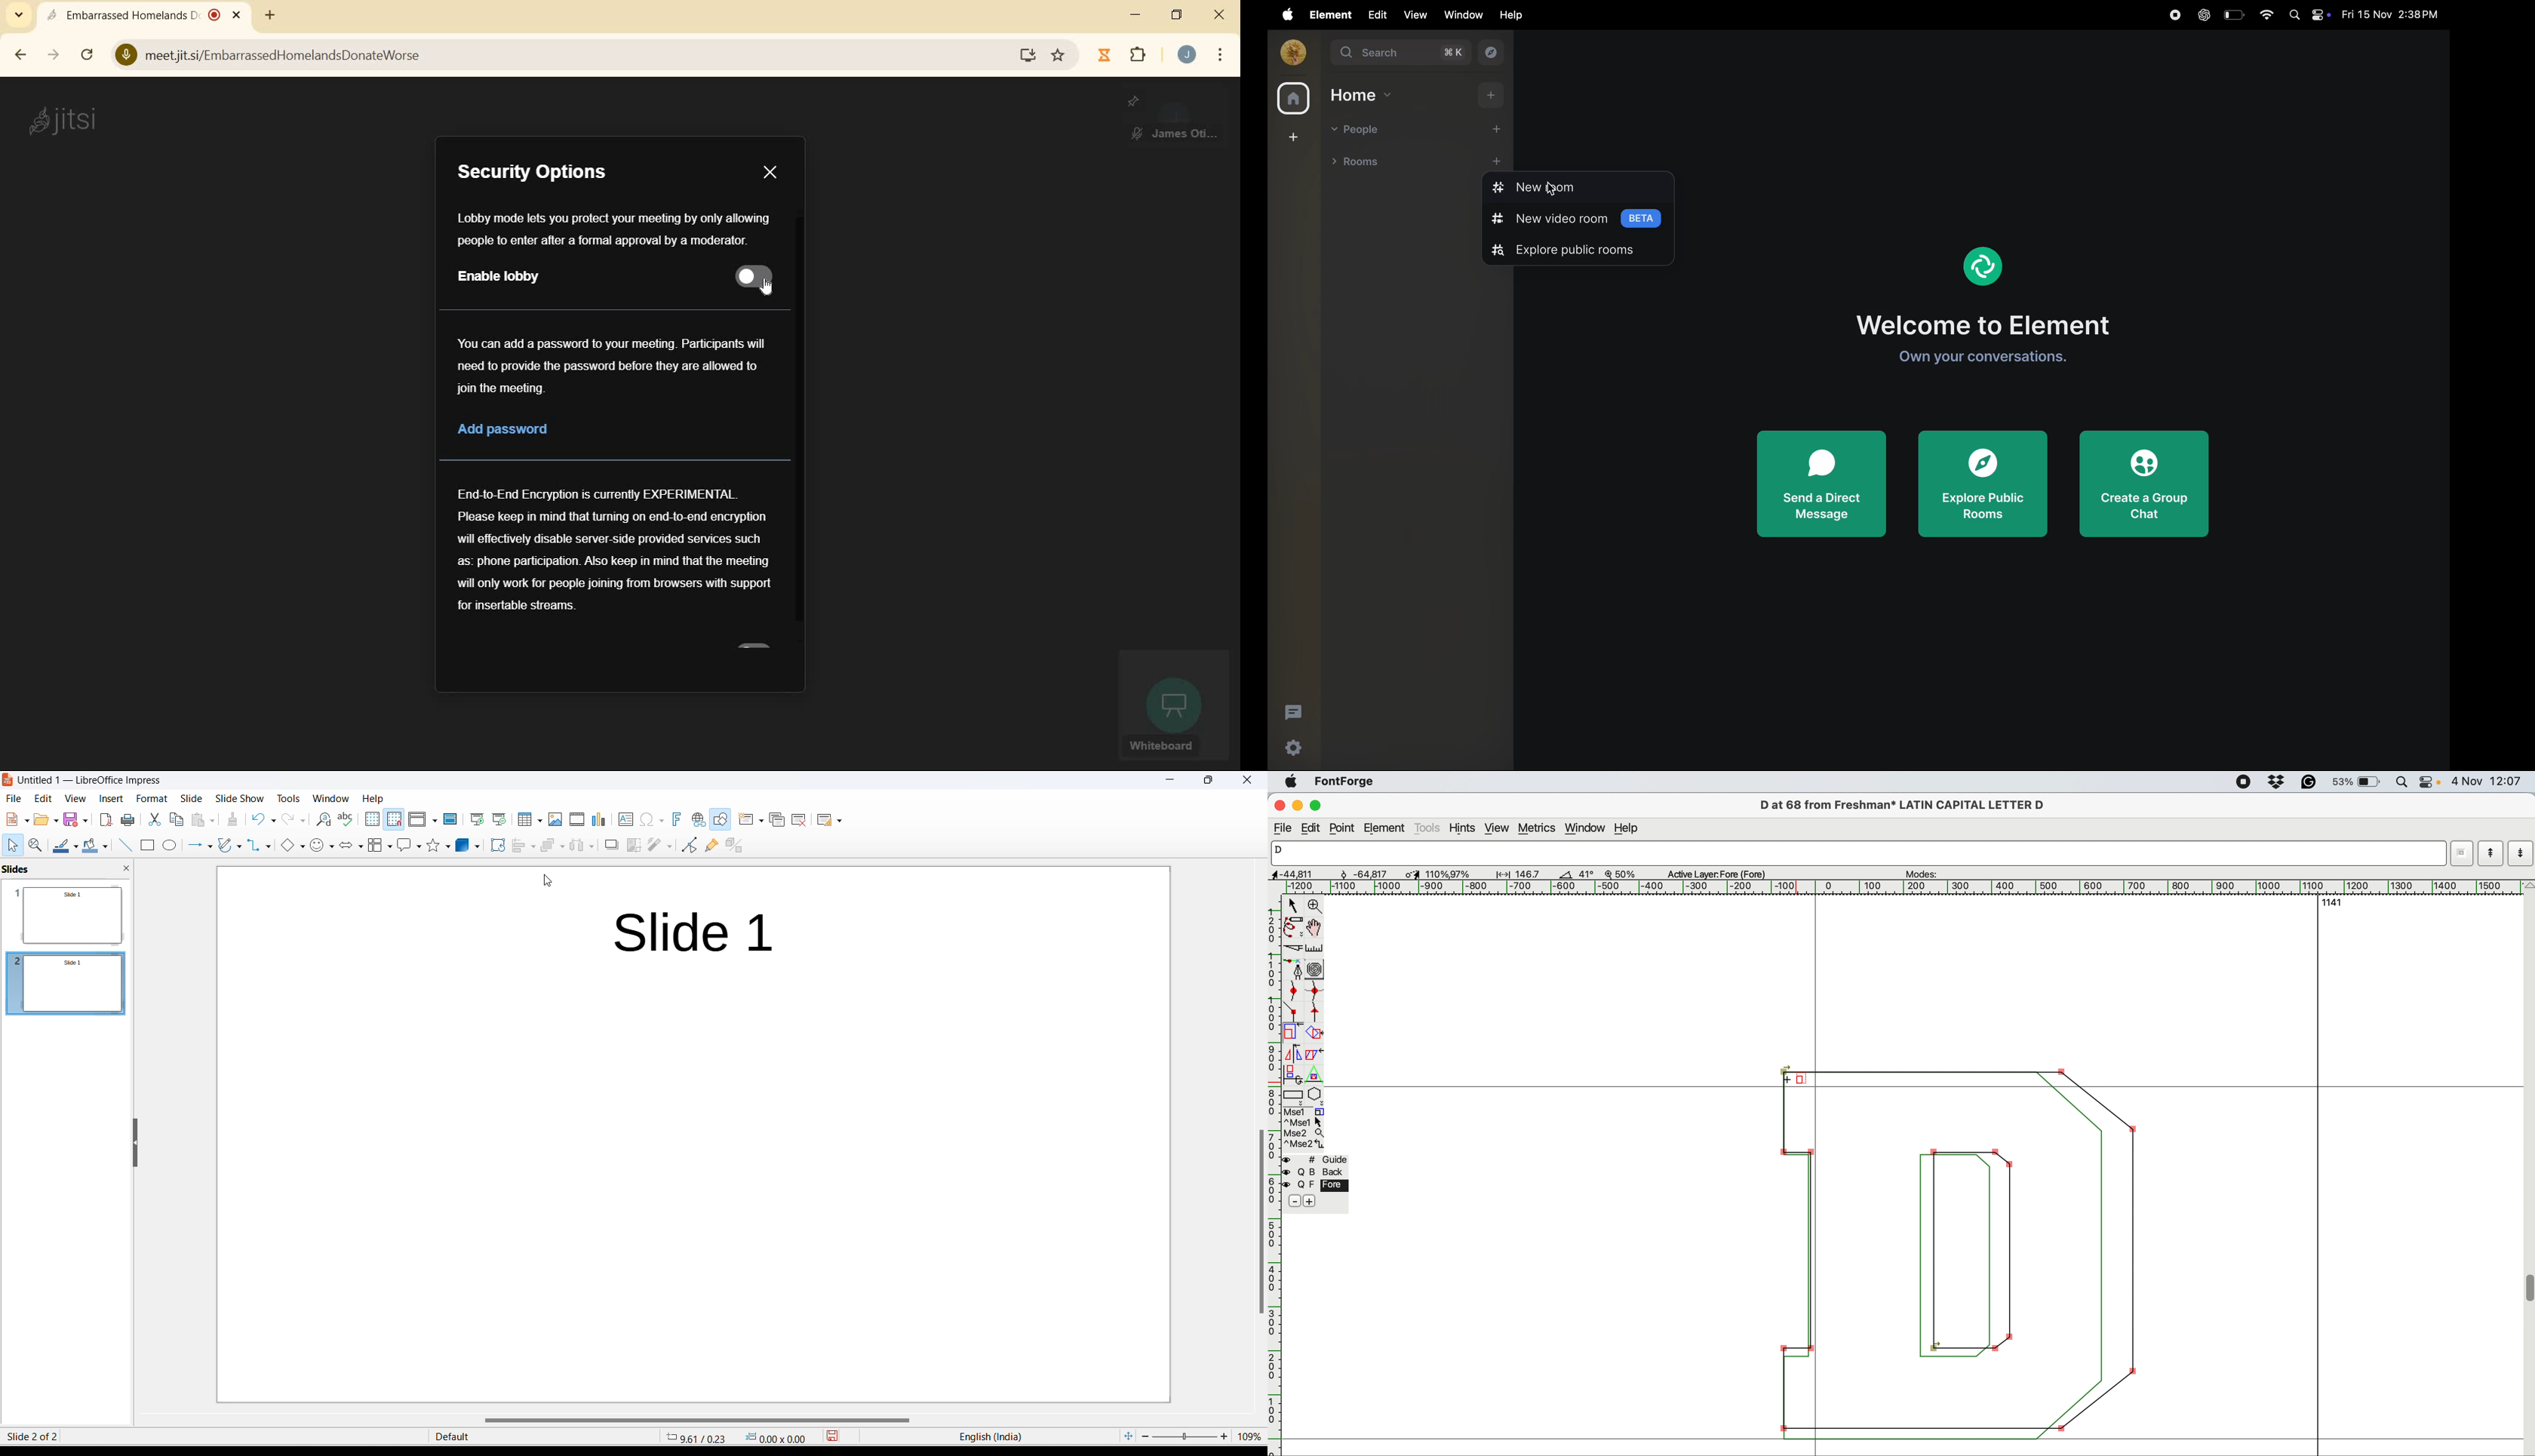 The height and width of the screenshot is (1456, 2548). What do you see at coordinates (394, 820) in the screenshot?
I see `snap to grid` at bounding box center [394, 820].